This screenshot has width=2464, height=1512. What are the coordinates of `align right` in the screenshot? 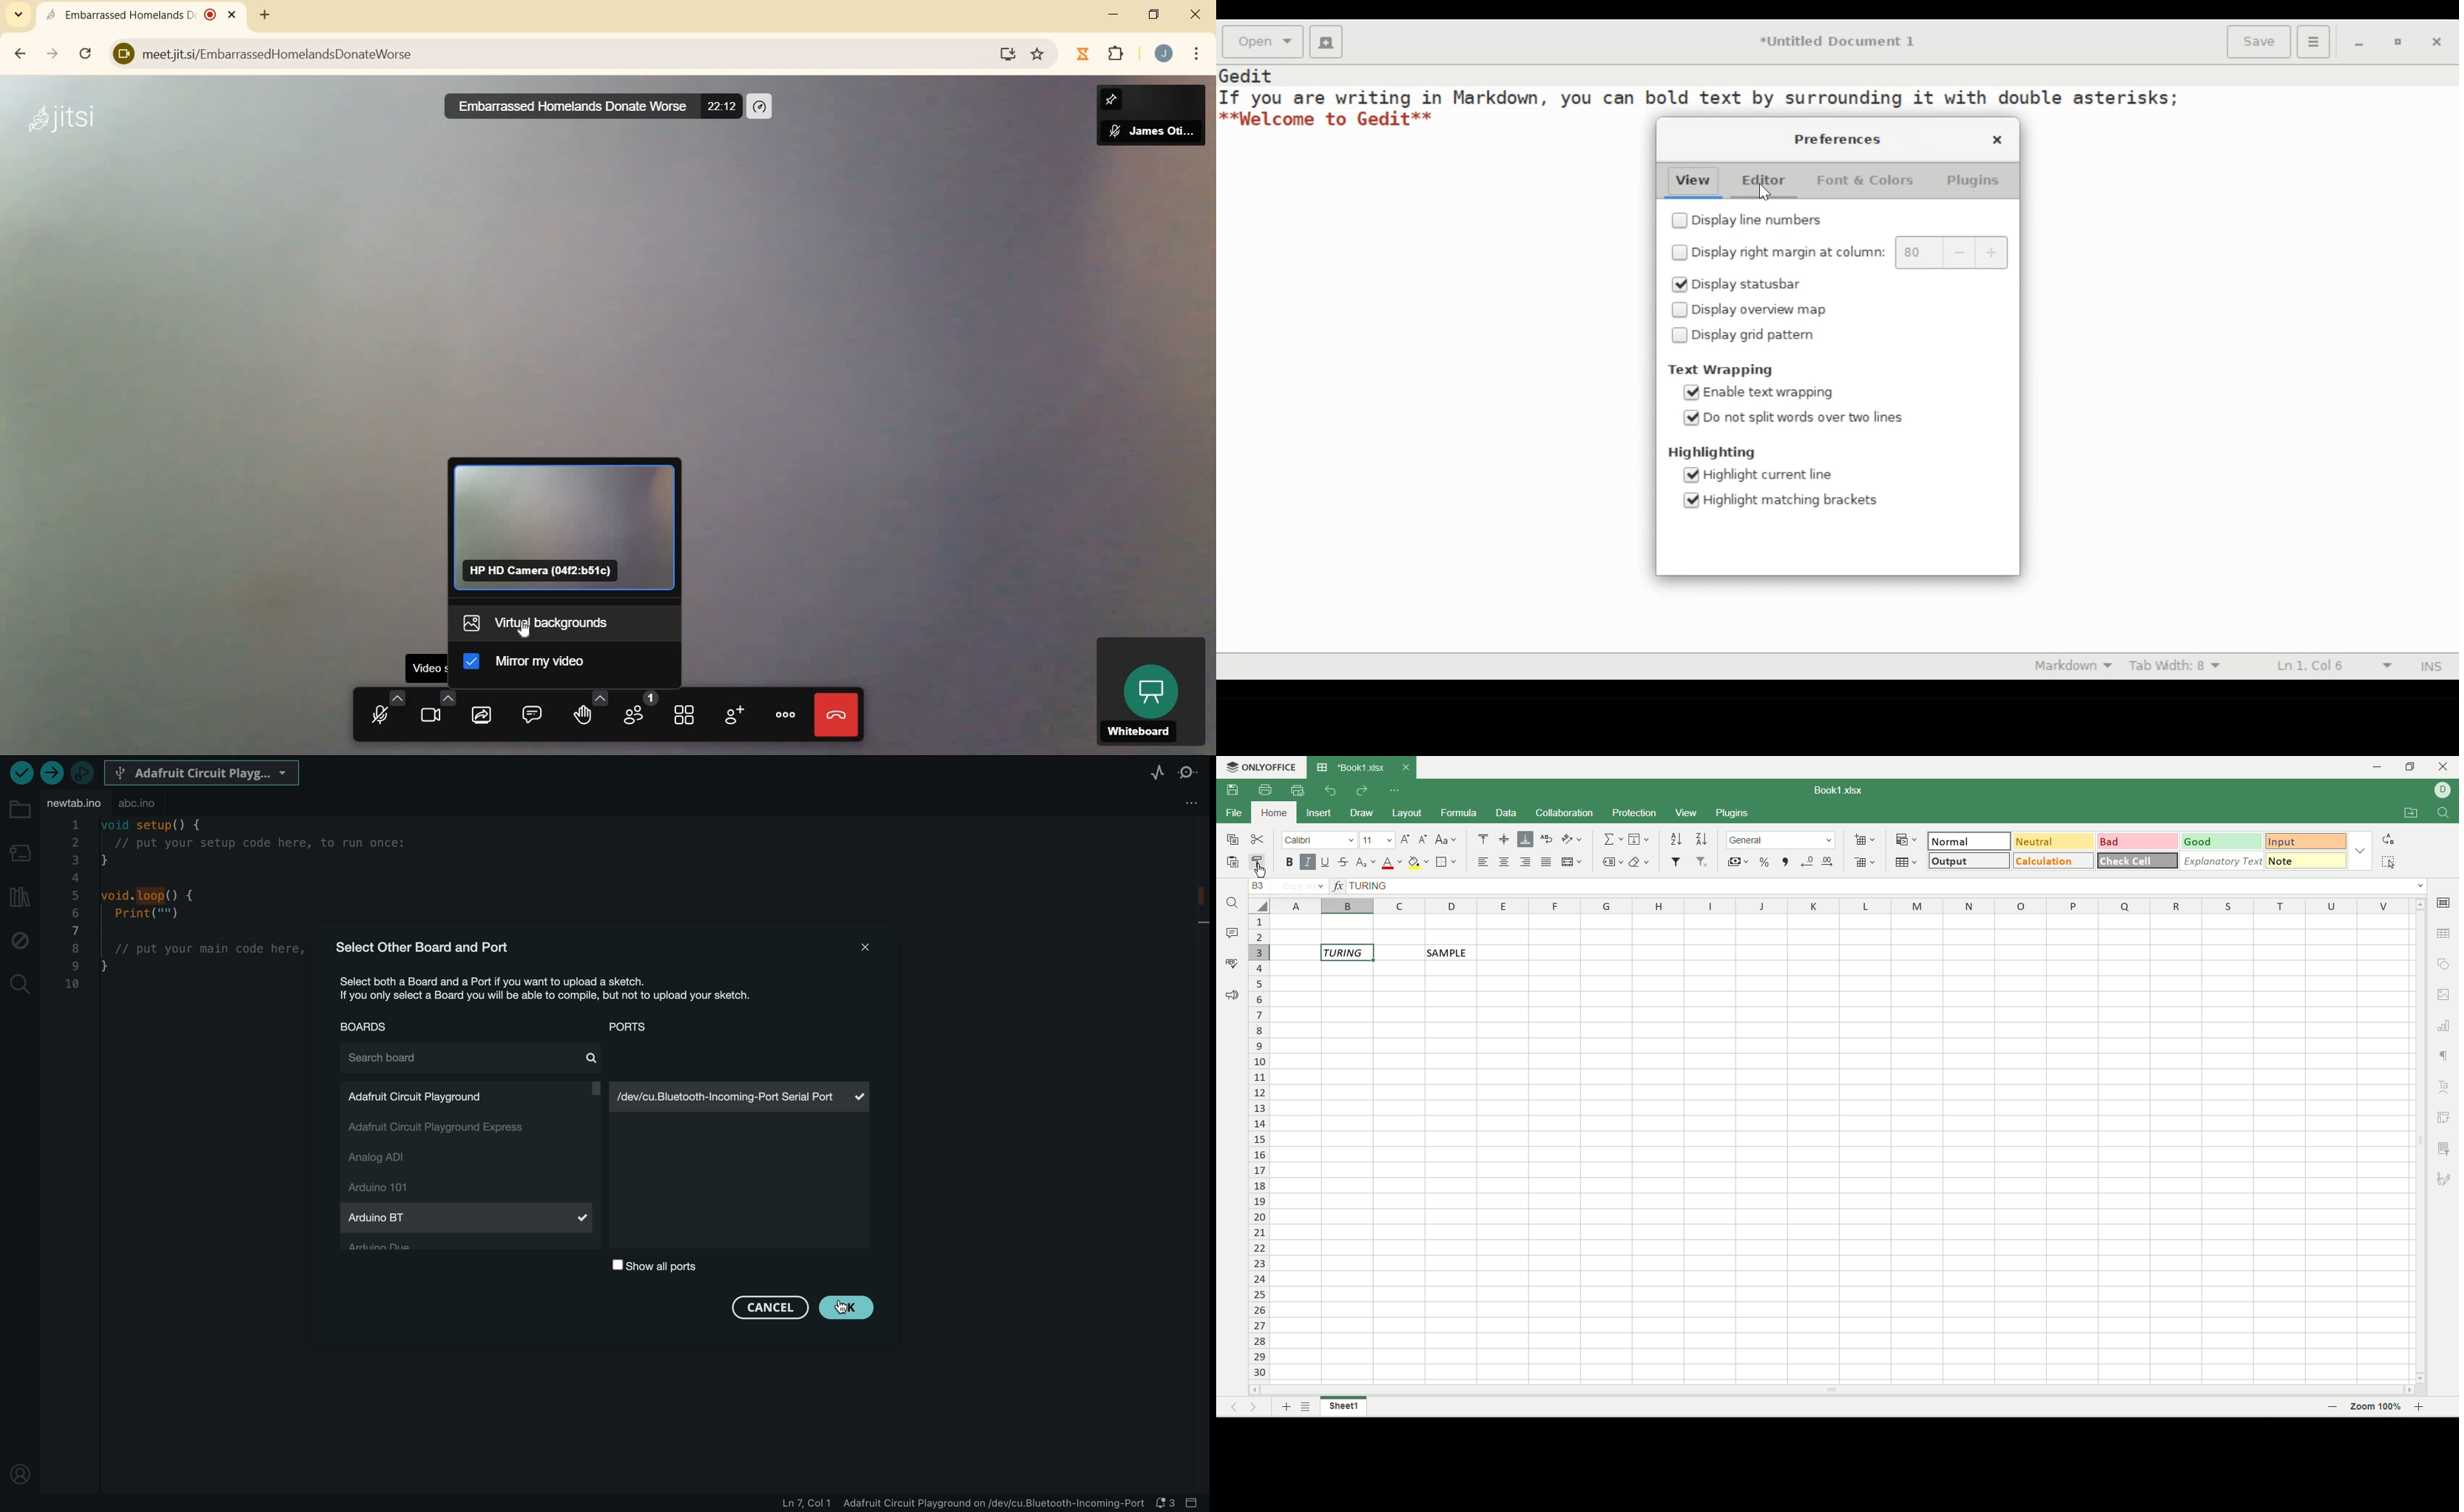 It's located at (1526, 862).